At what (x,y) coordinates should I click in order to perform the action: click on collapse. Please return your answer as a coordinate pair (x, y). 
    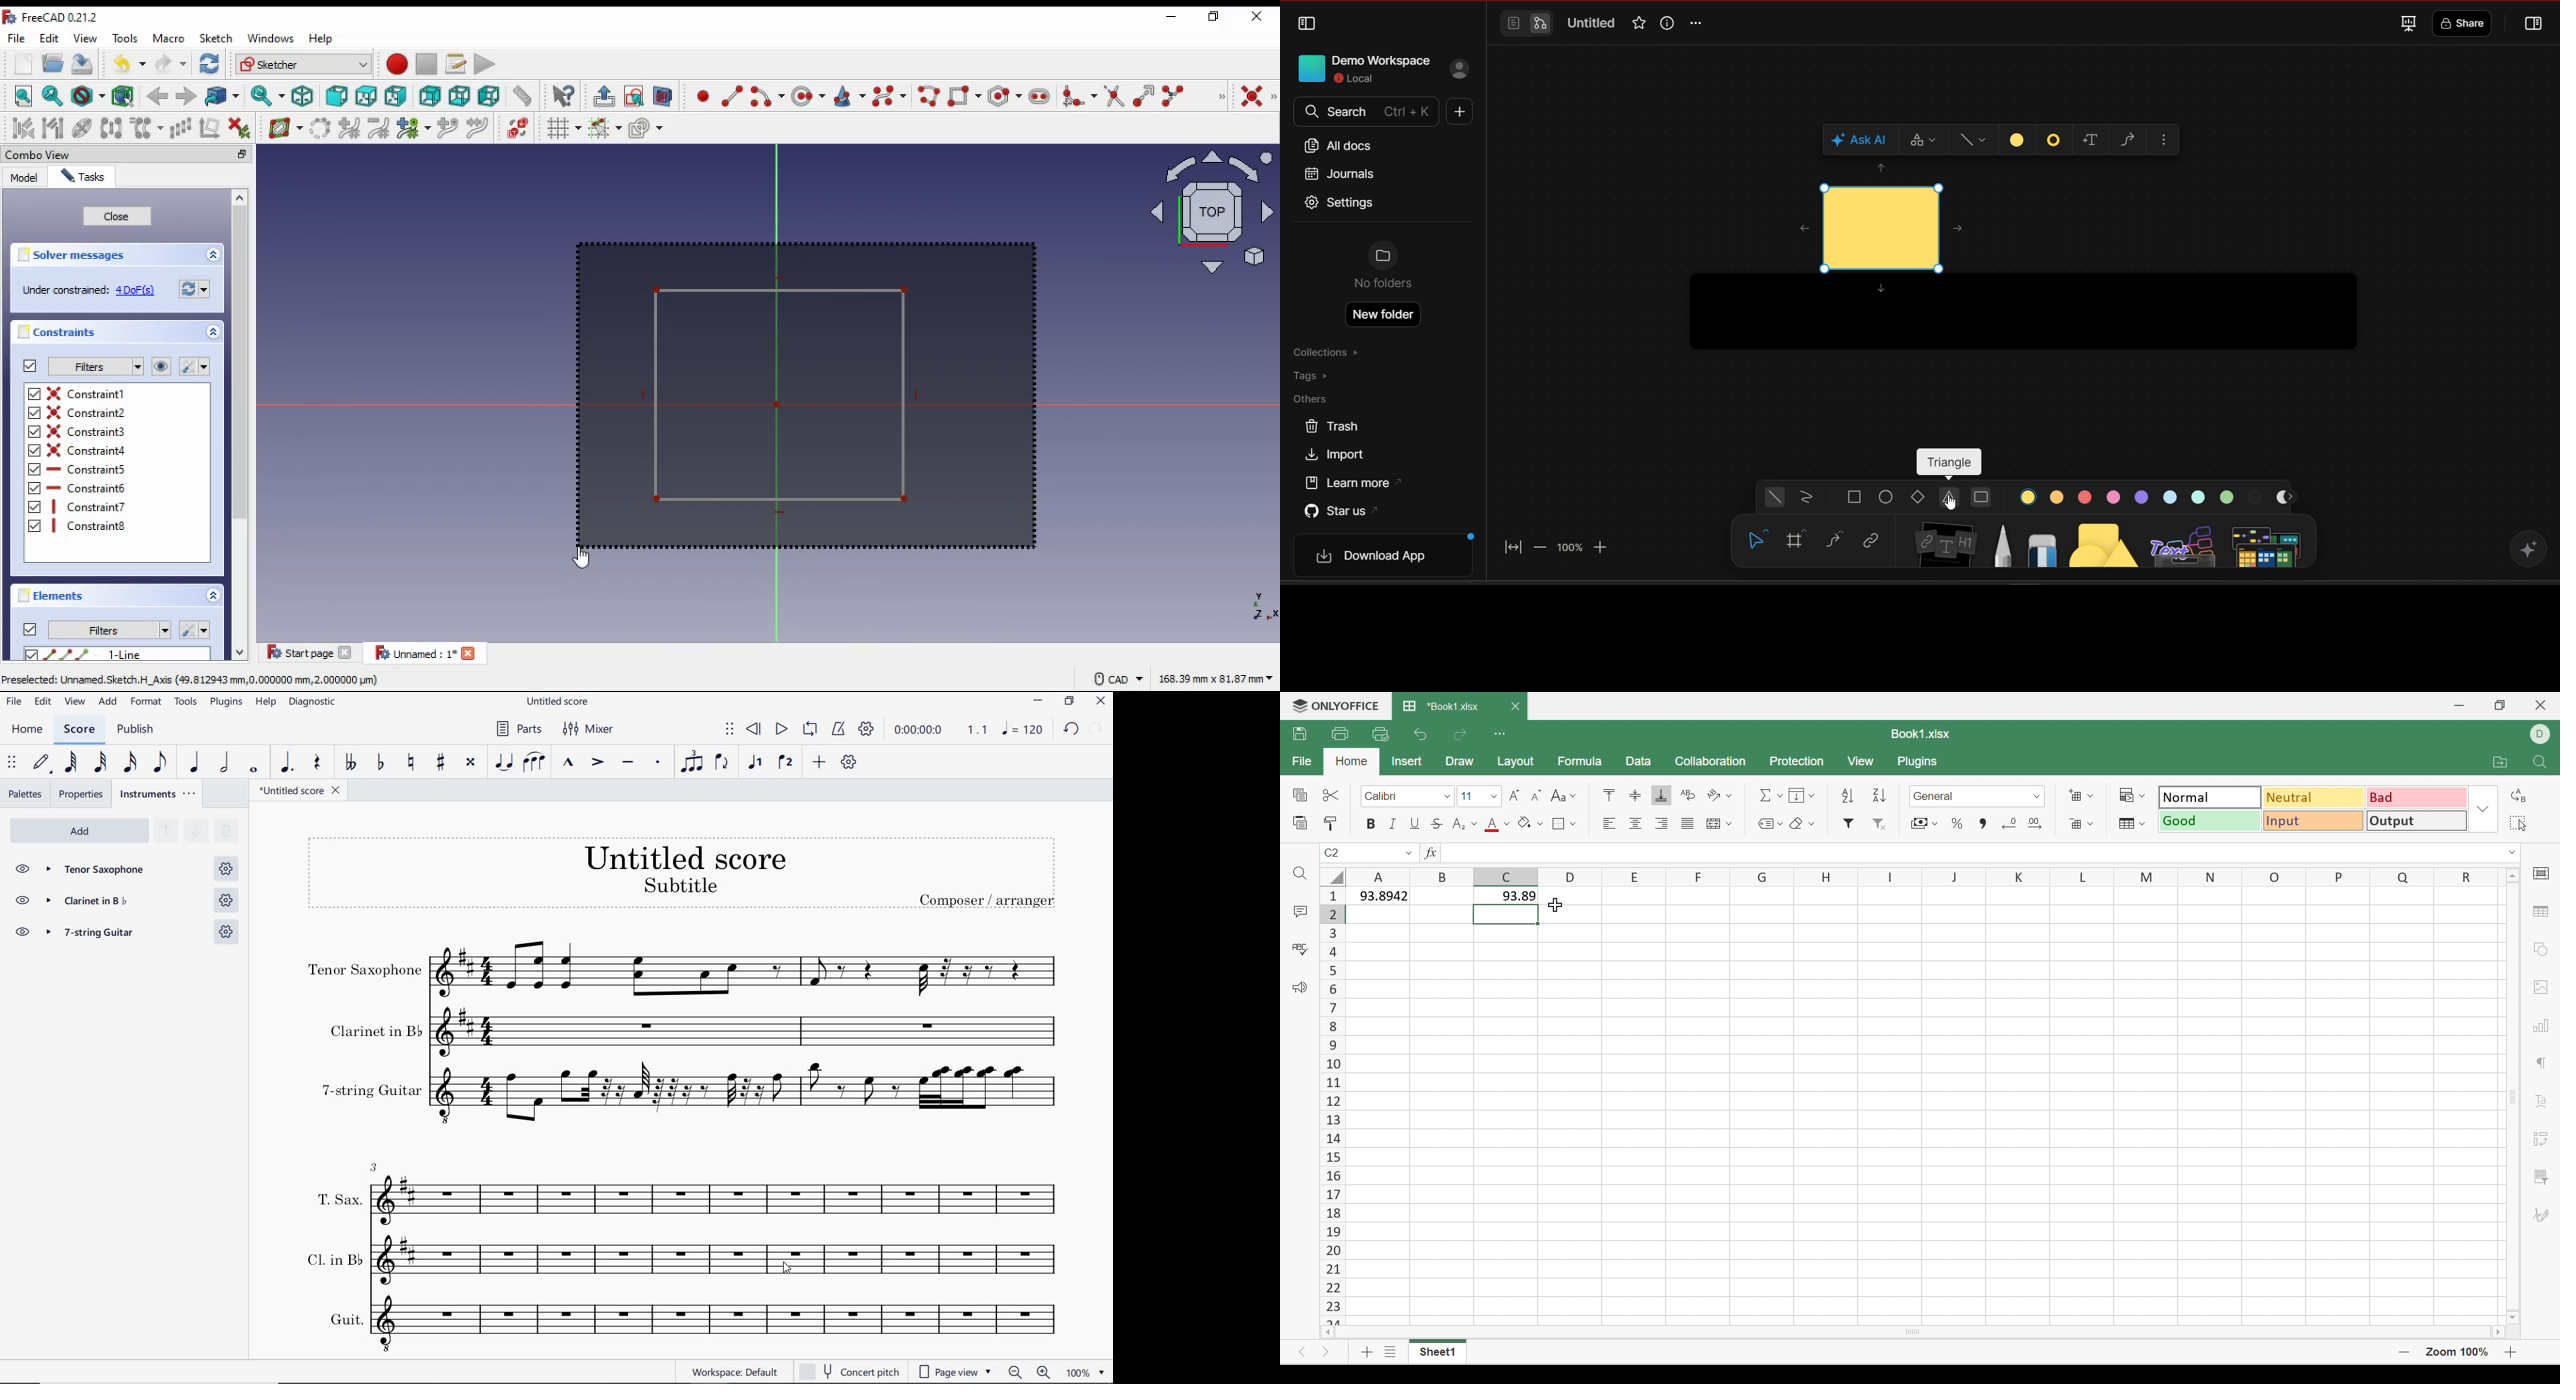
    Looking at the image, I should click on (213, 255).